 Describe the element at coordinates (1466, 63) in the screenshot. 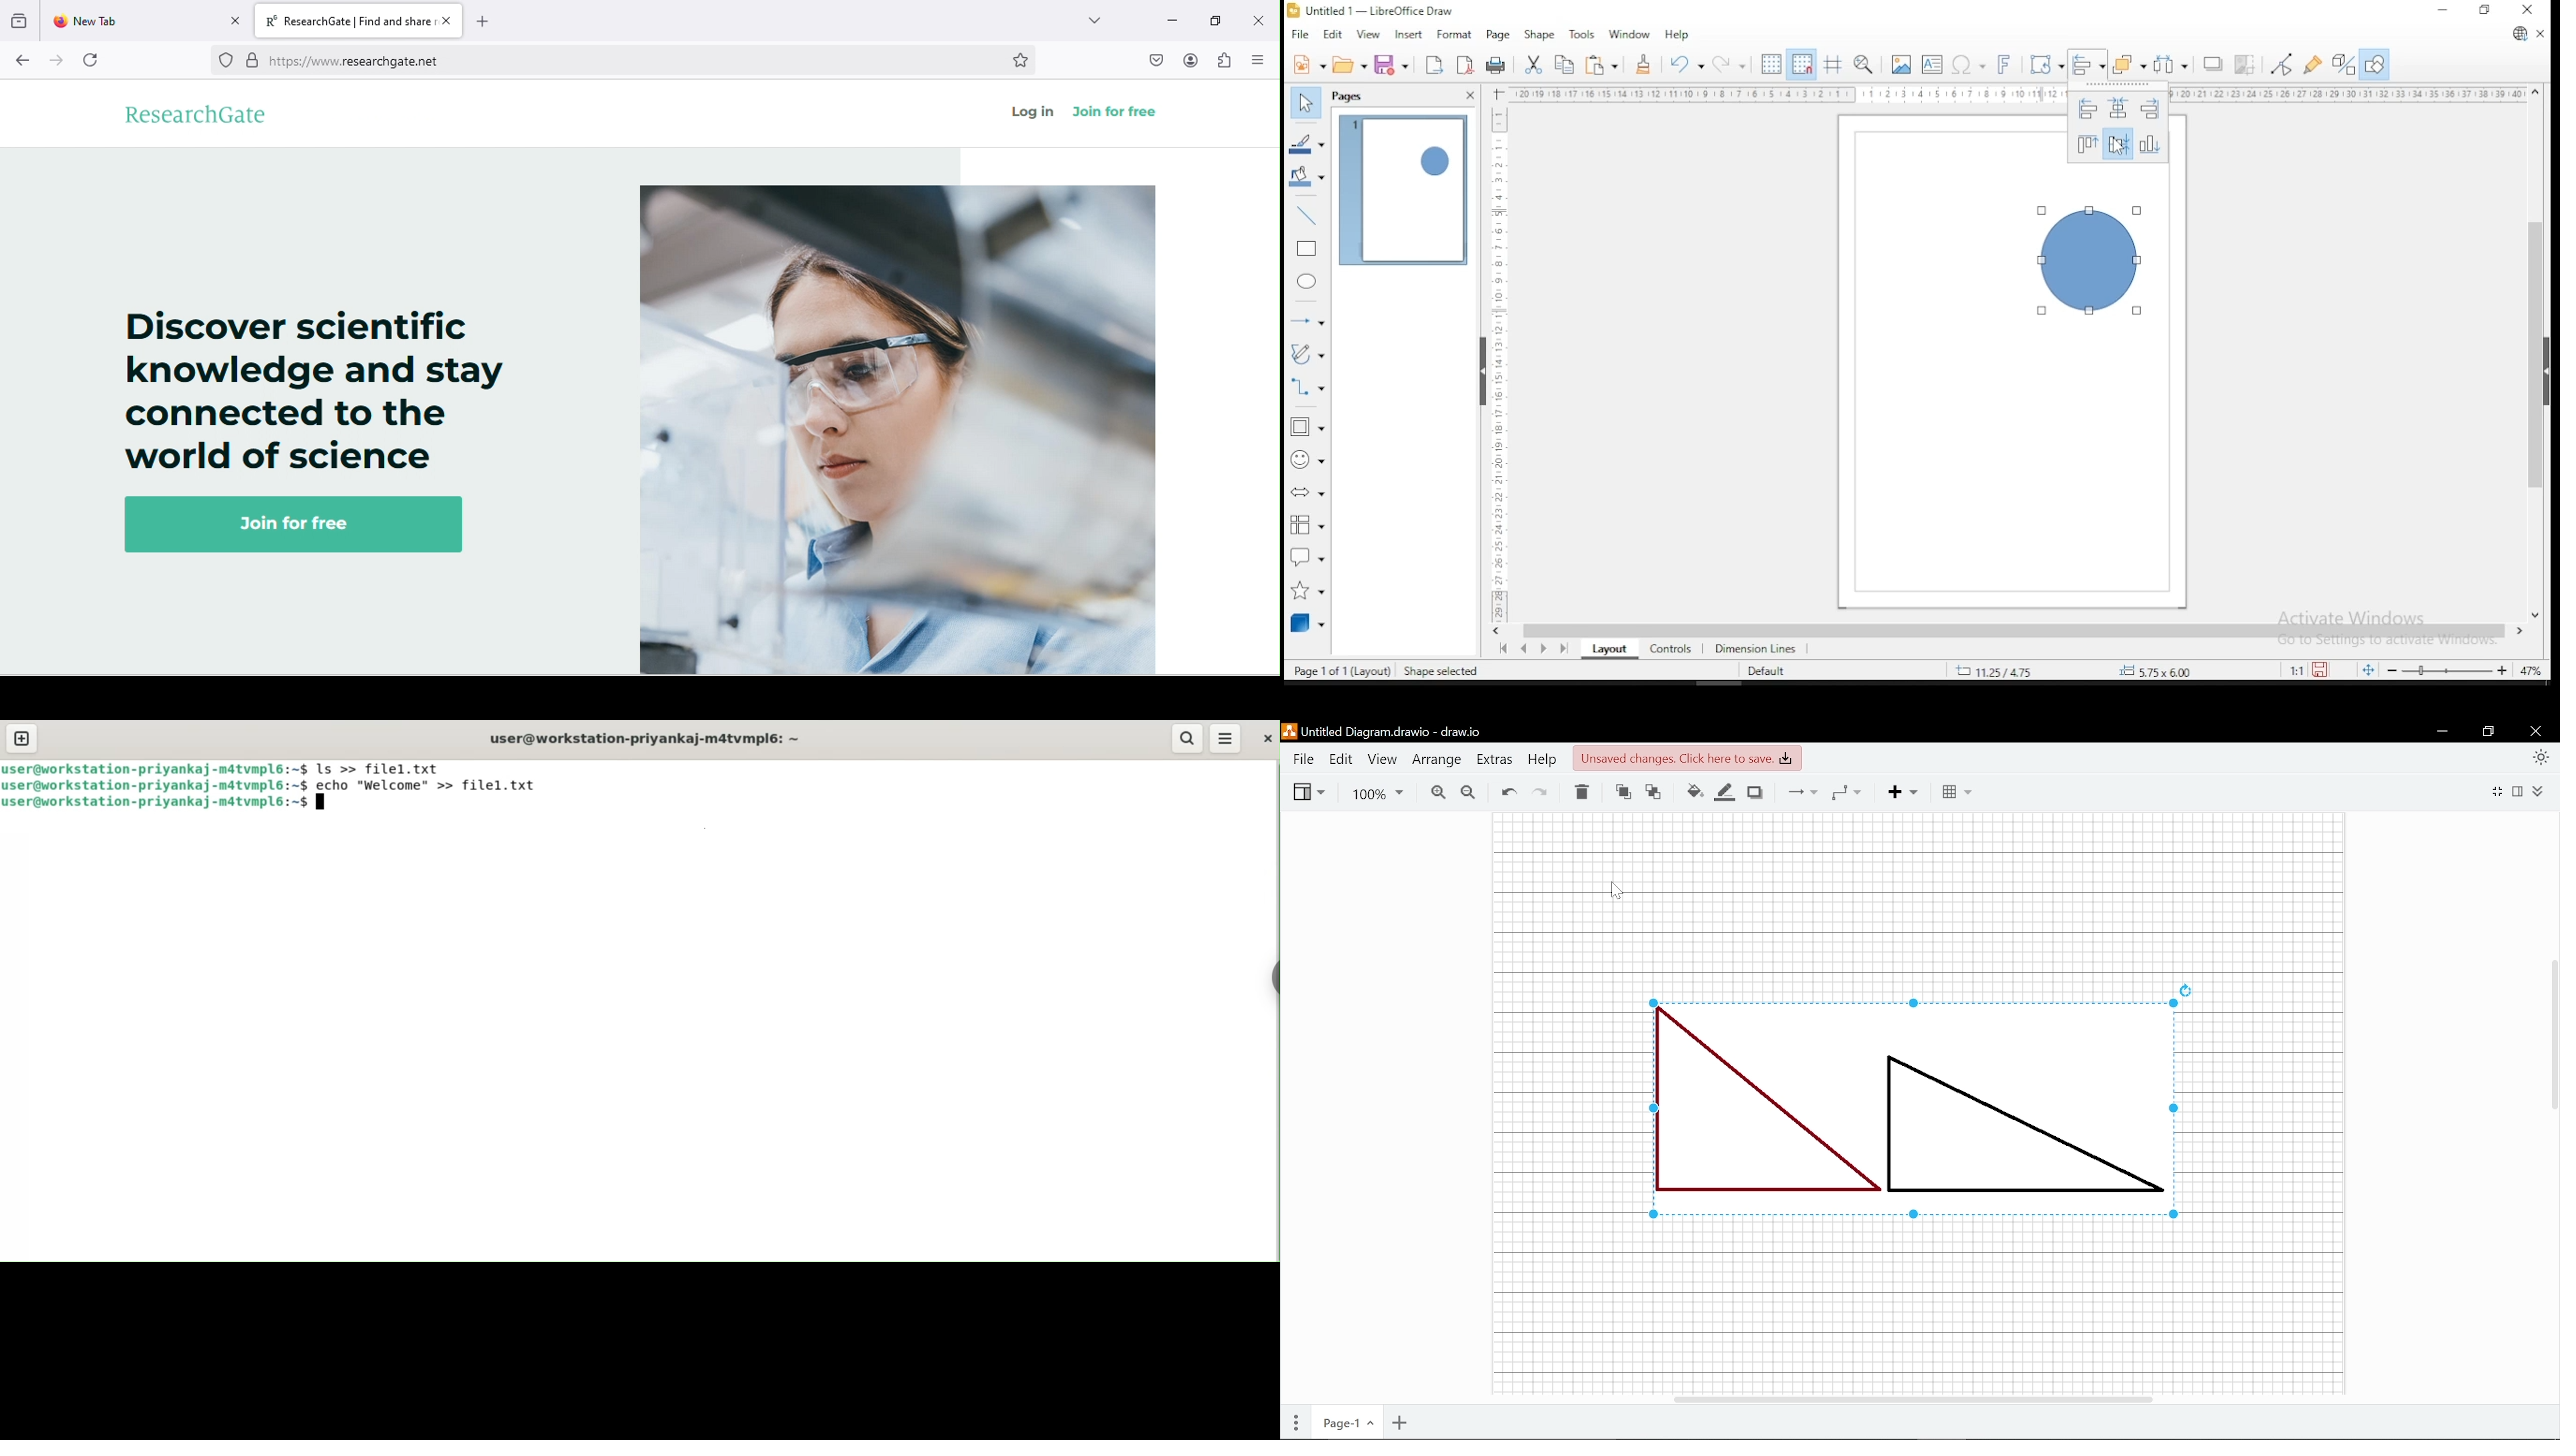

I see `export as PDF` at that location.